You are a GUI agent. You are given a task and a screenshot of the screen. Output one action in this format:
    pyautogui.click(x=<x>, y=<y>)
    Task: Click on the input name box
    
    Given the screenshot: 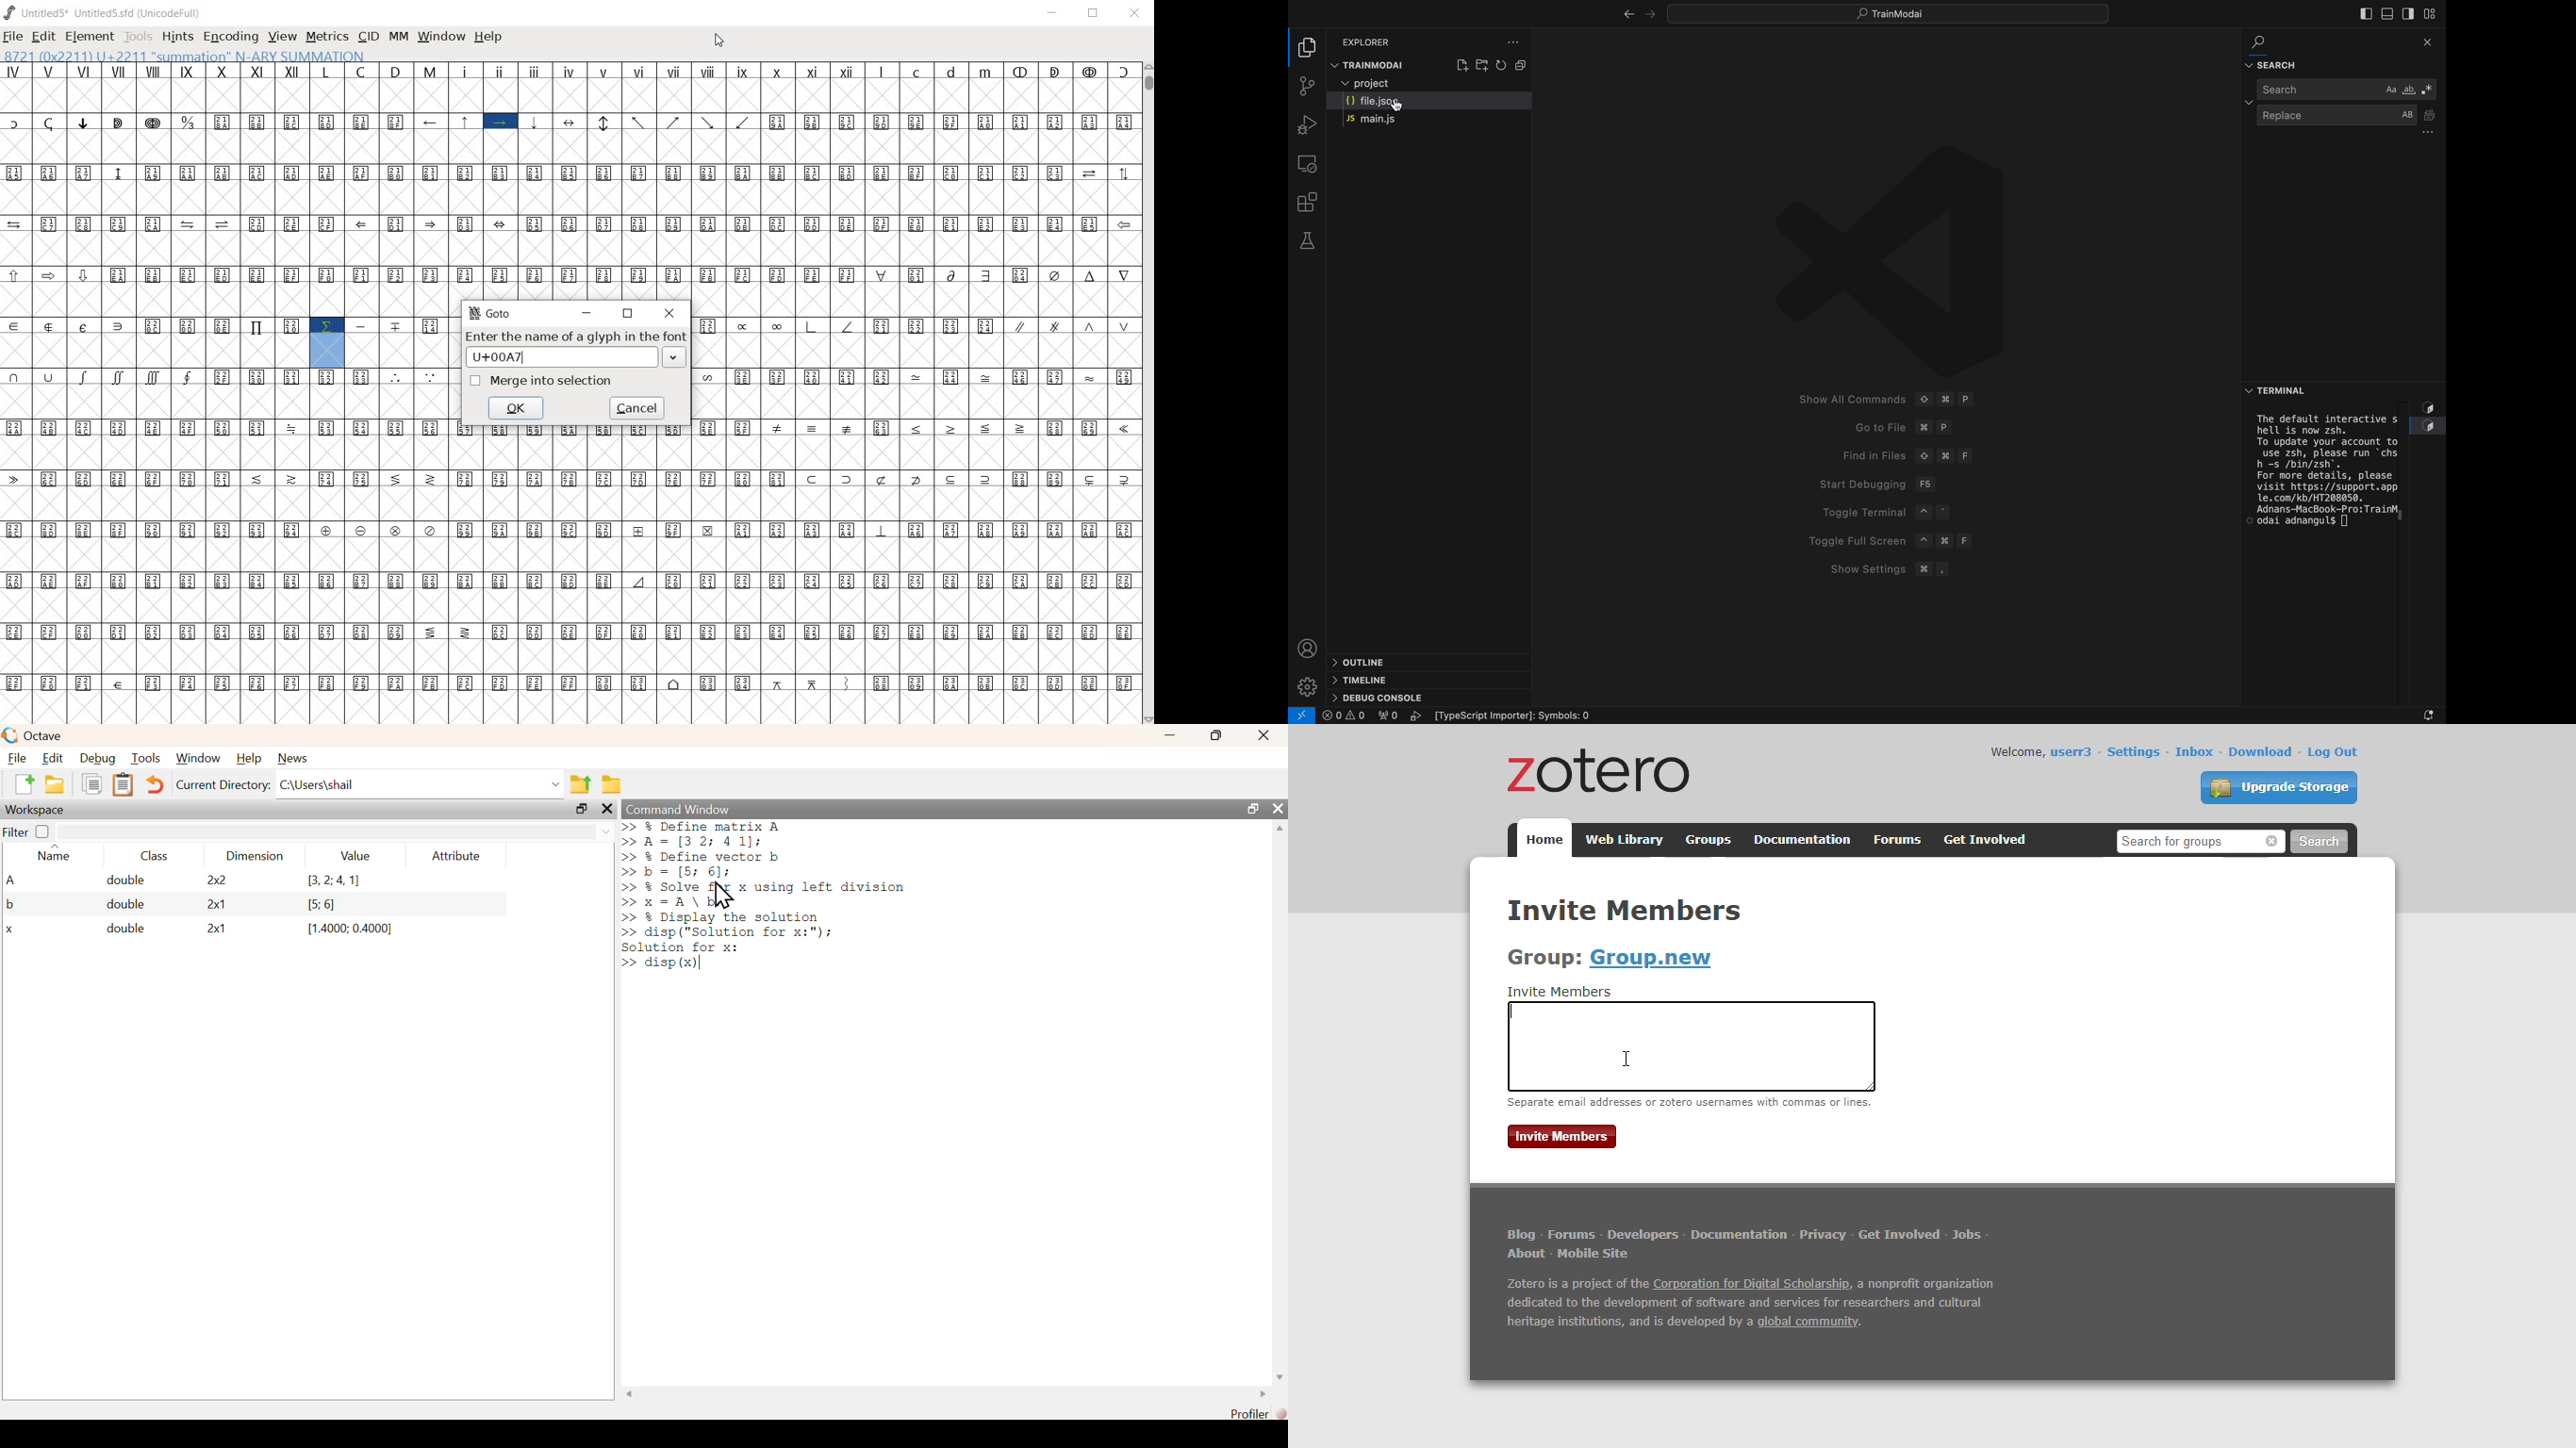 What is the action you would take?
    pyautogui.click(x=560, y=357)
    